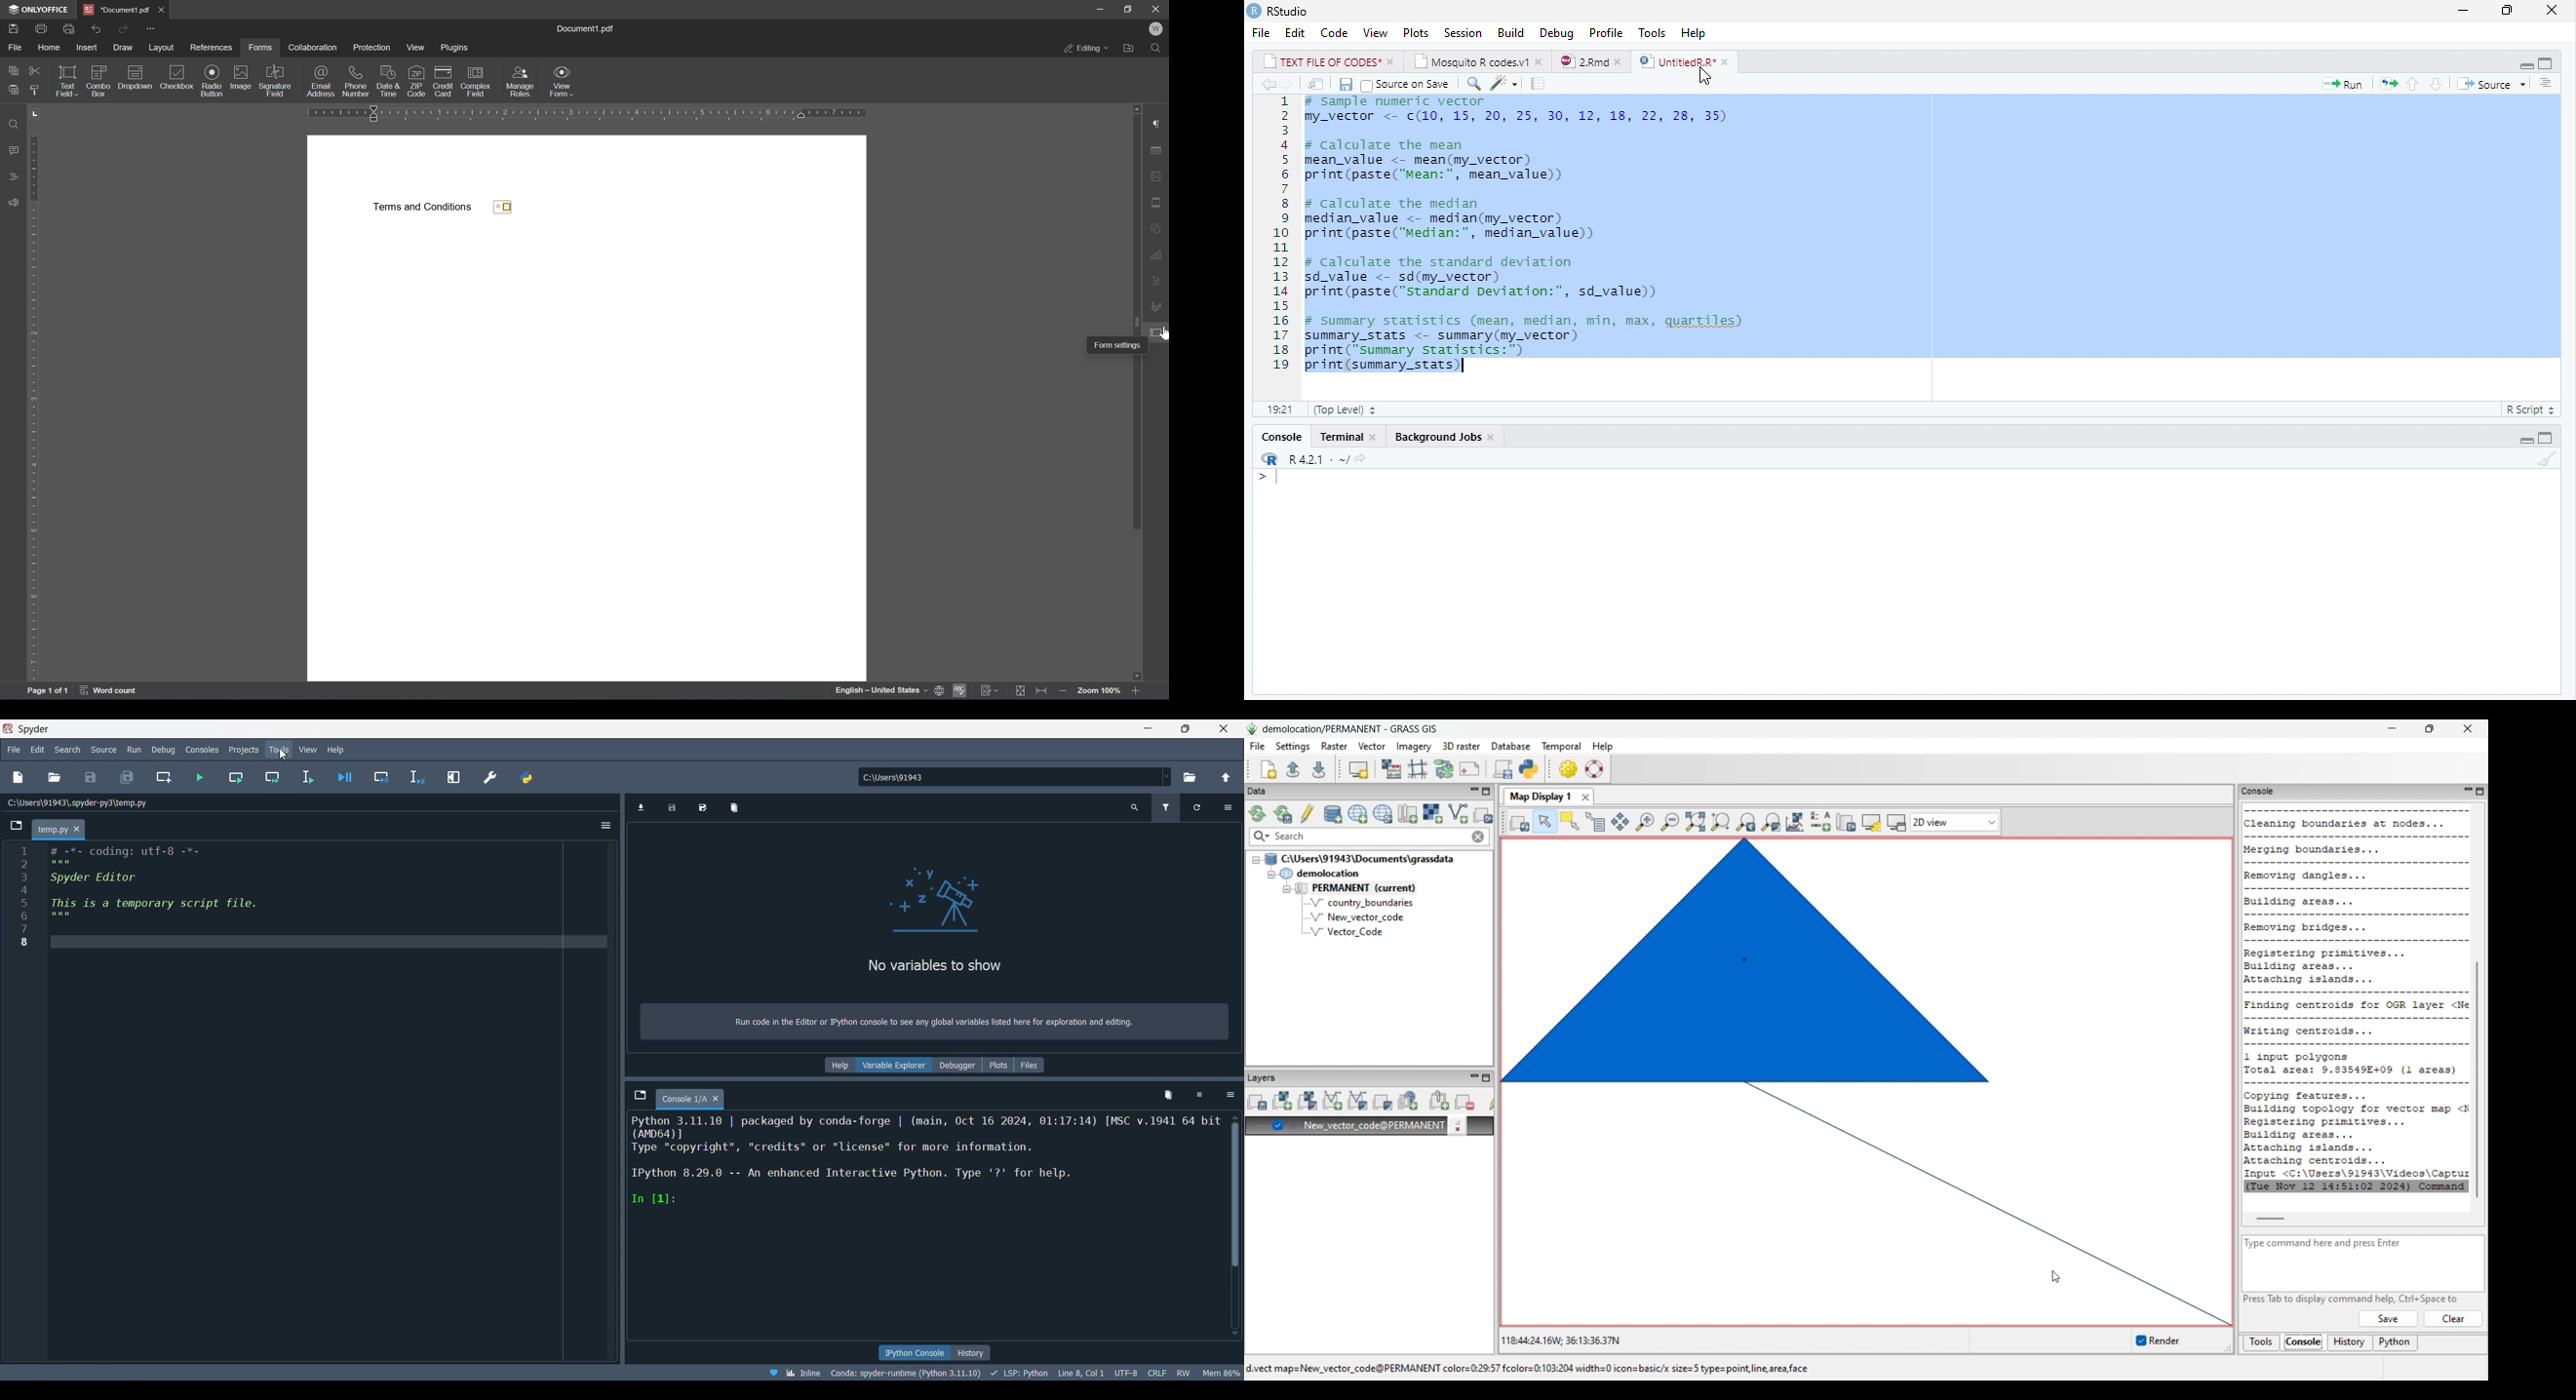  What do you see at coordinates (2486, 85) in the screenshot?
I see `Source` at bounding box center [2486, 85].